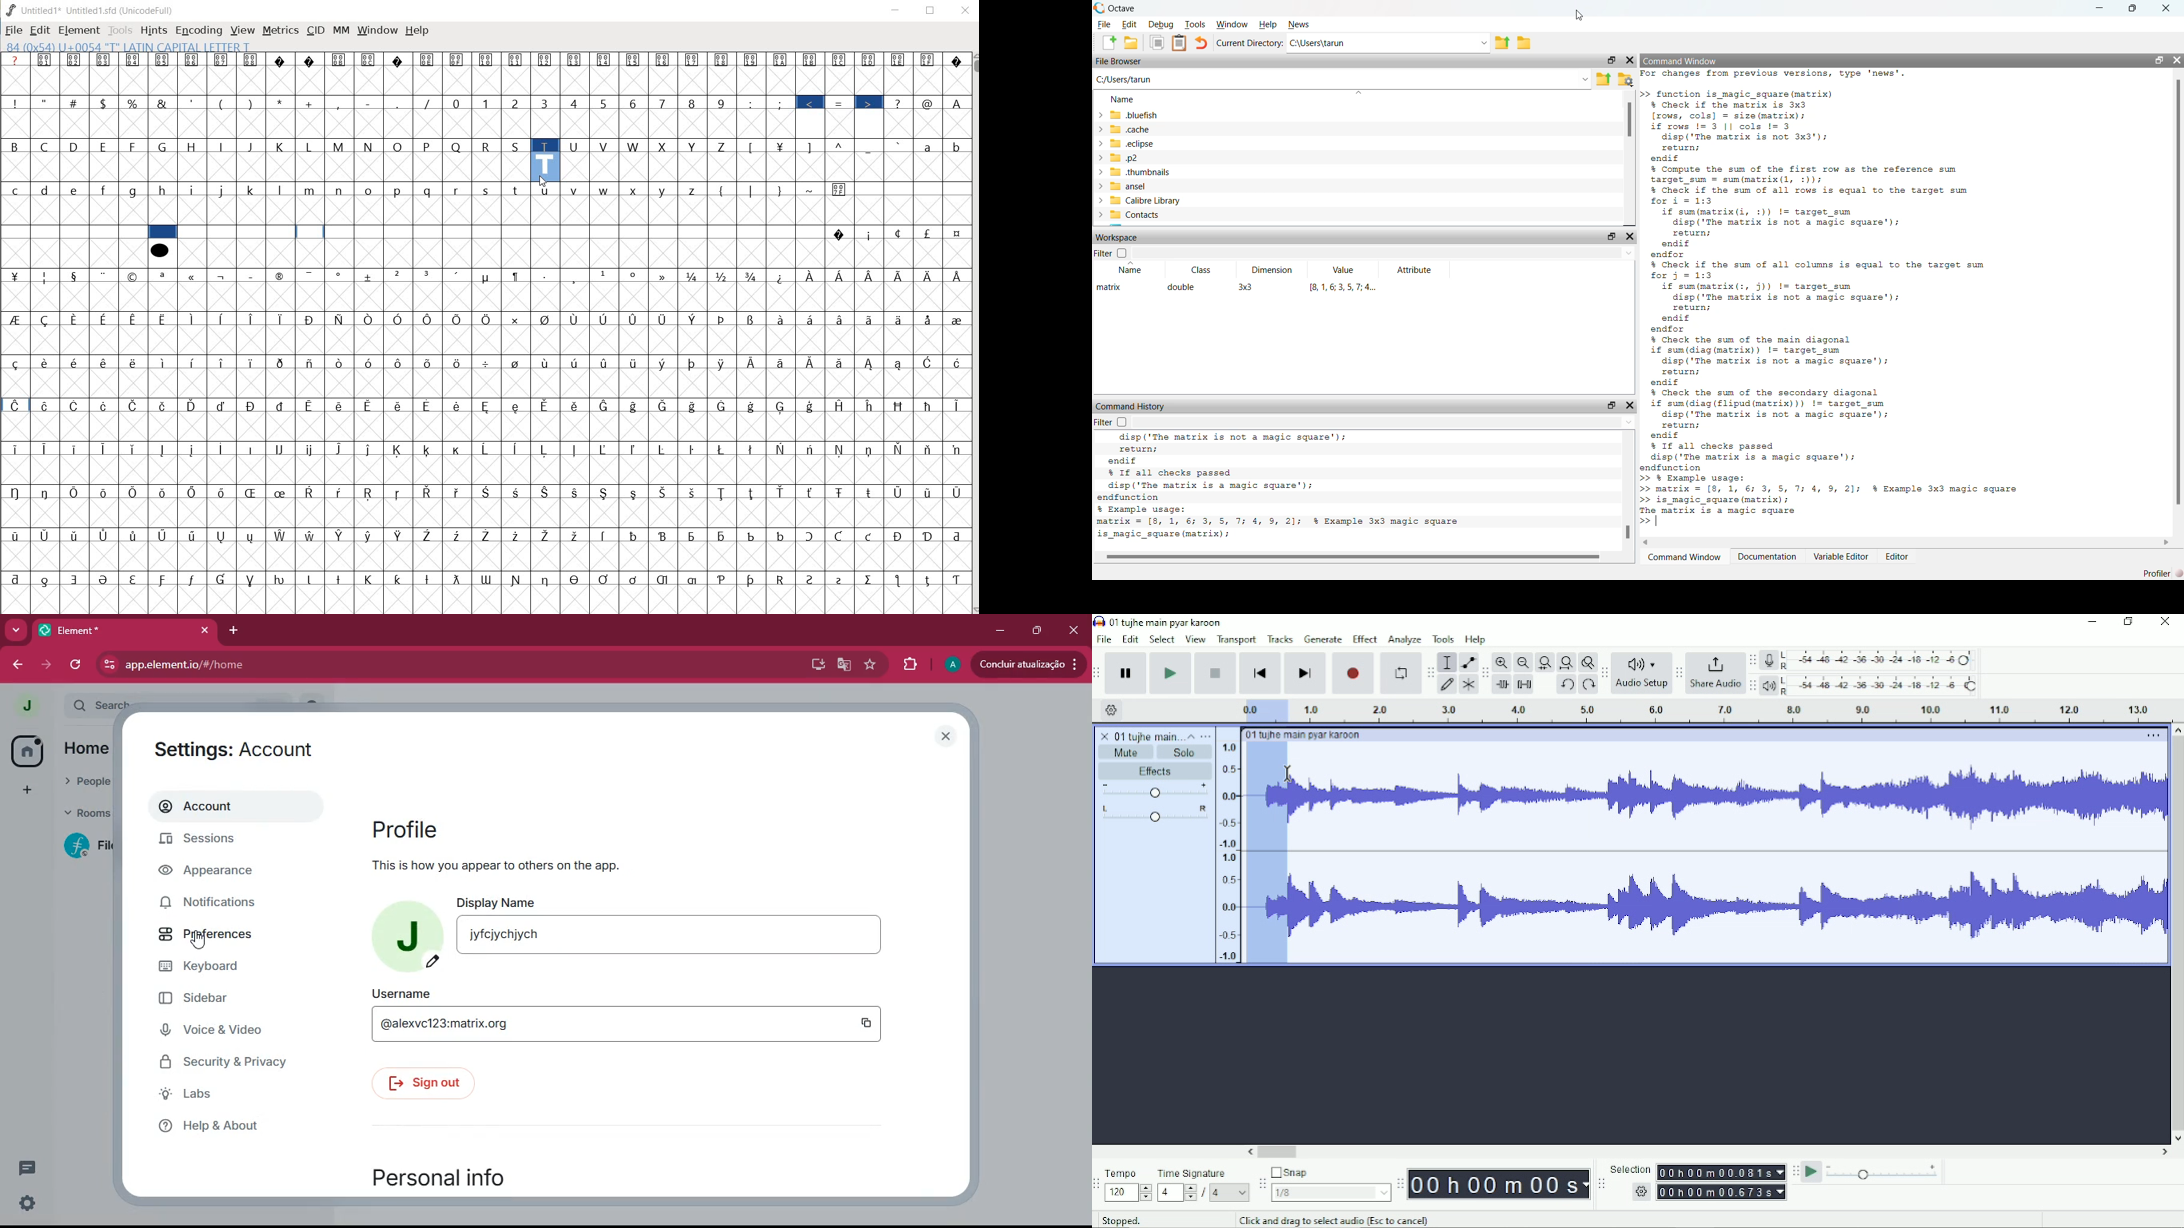  What do you see at coordinates (605, 59) in the screenshot?
I see `Symbol` at bounding box center [605, 59].